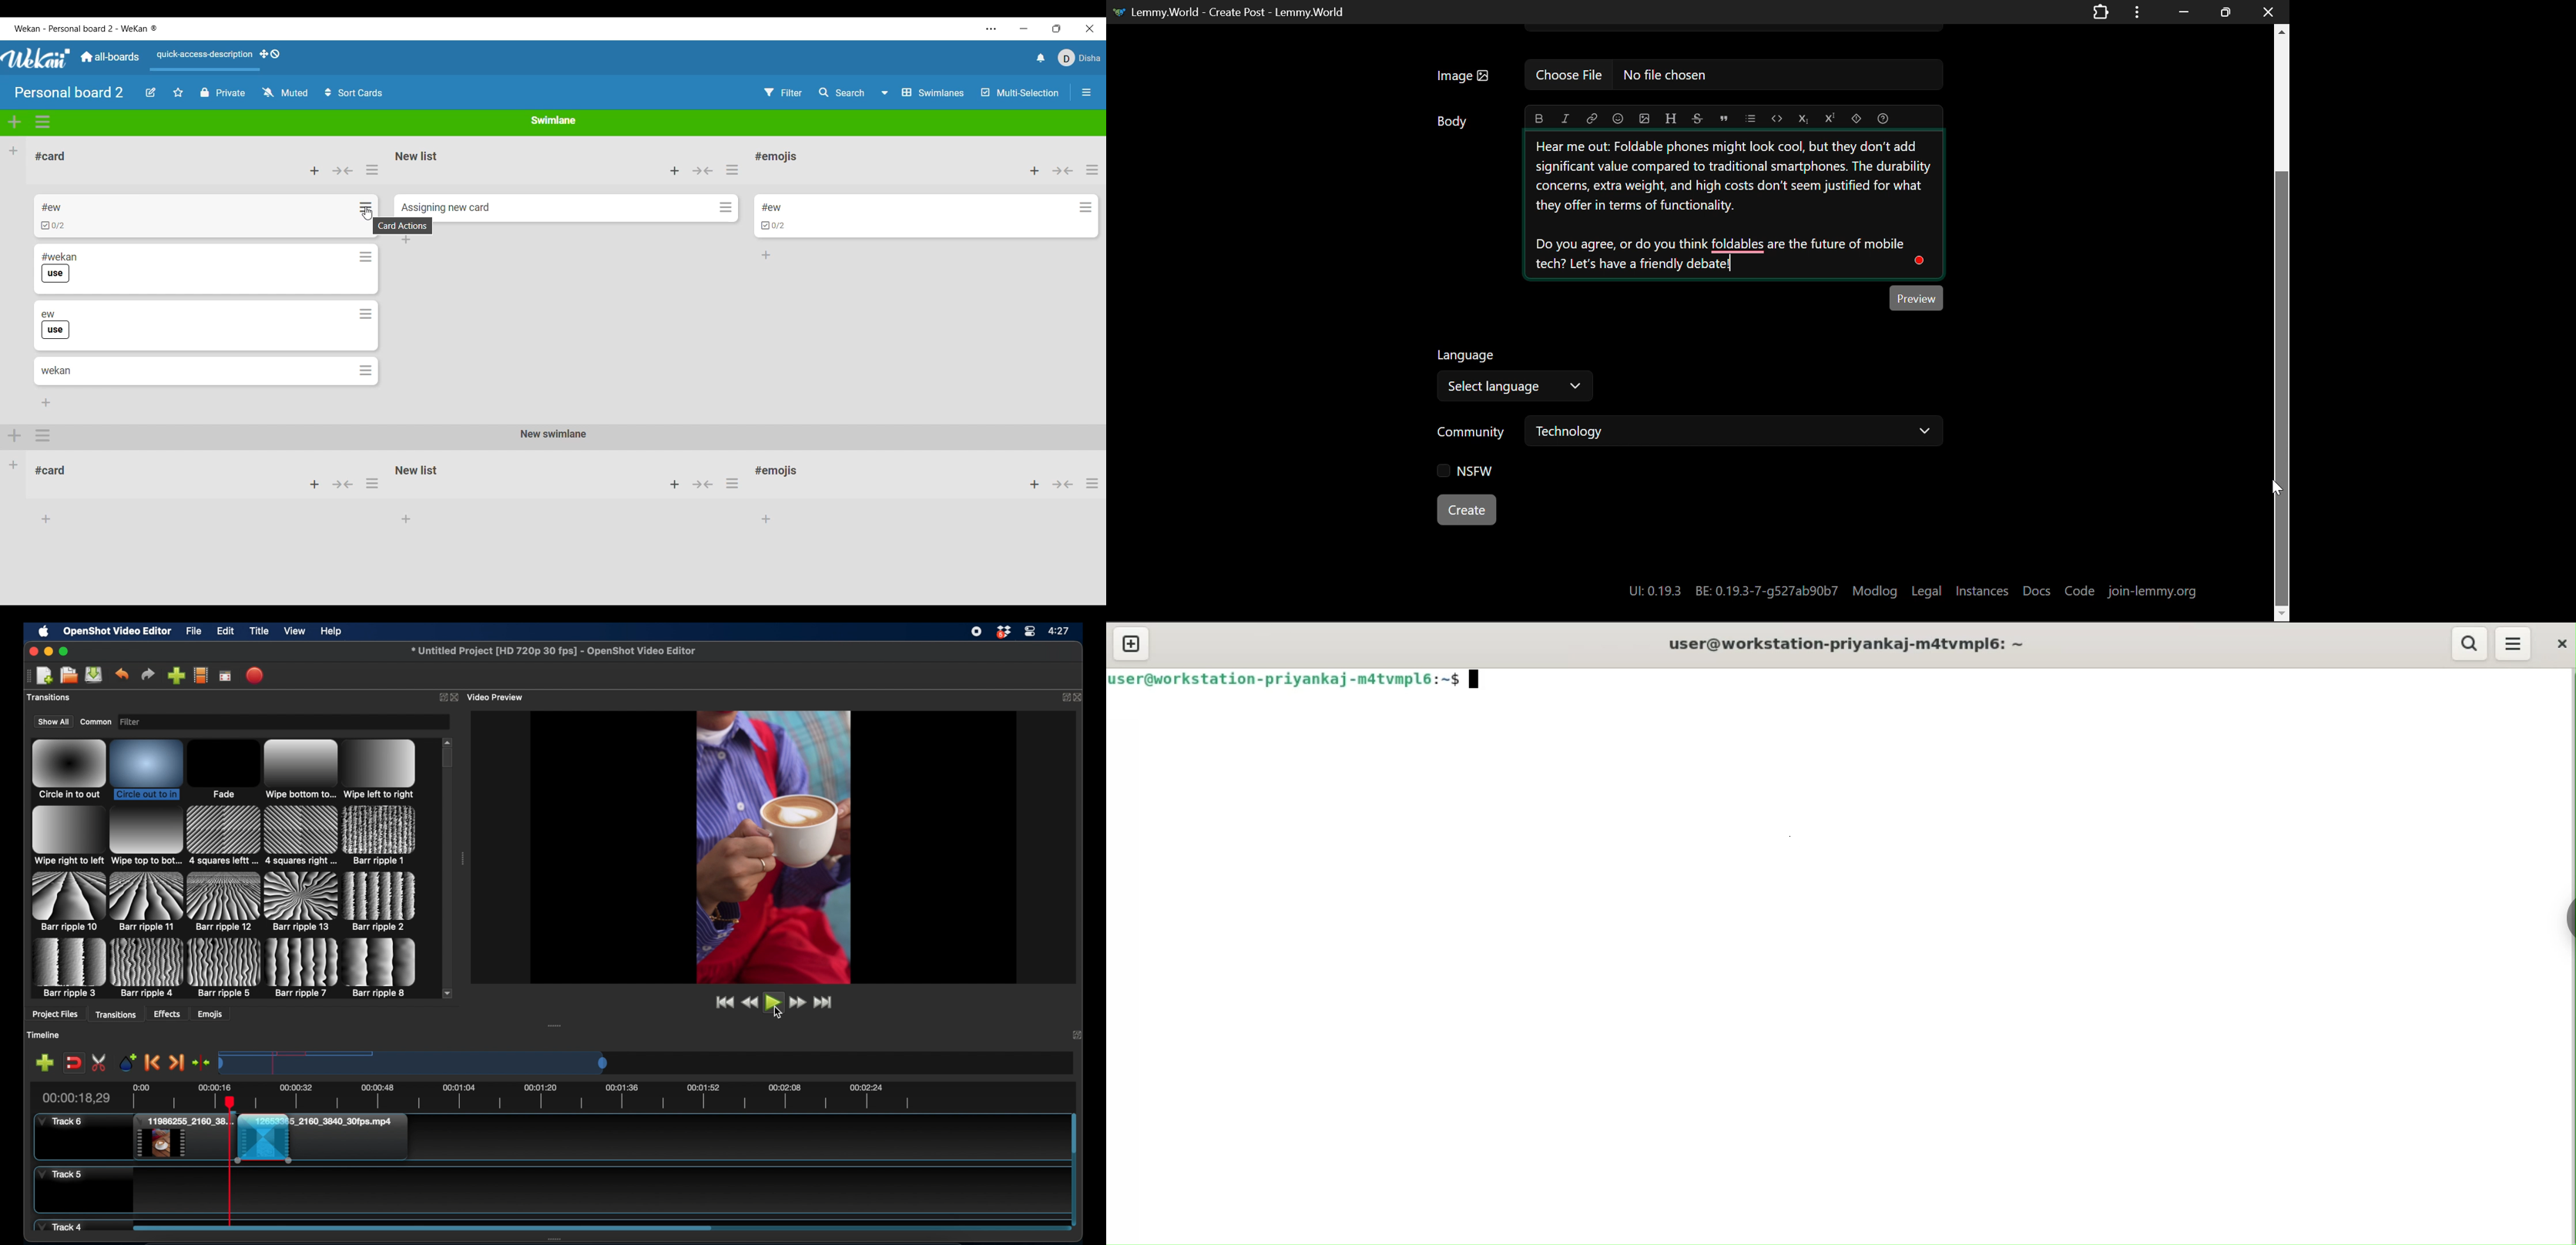 The width and height of the screenshot is (2576, 1260). Describe the element at coordinates (2100, 11) in the screenshot. I see `Extensions` at that location.